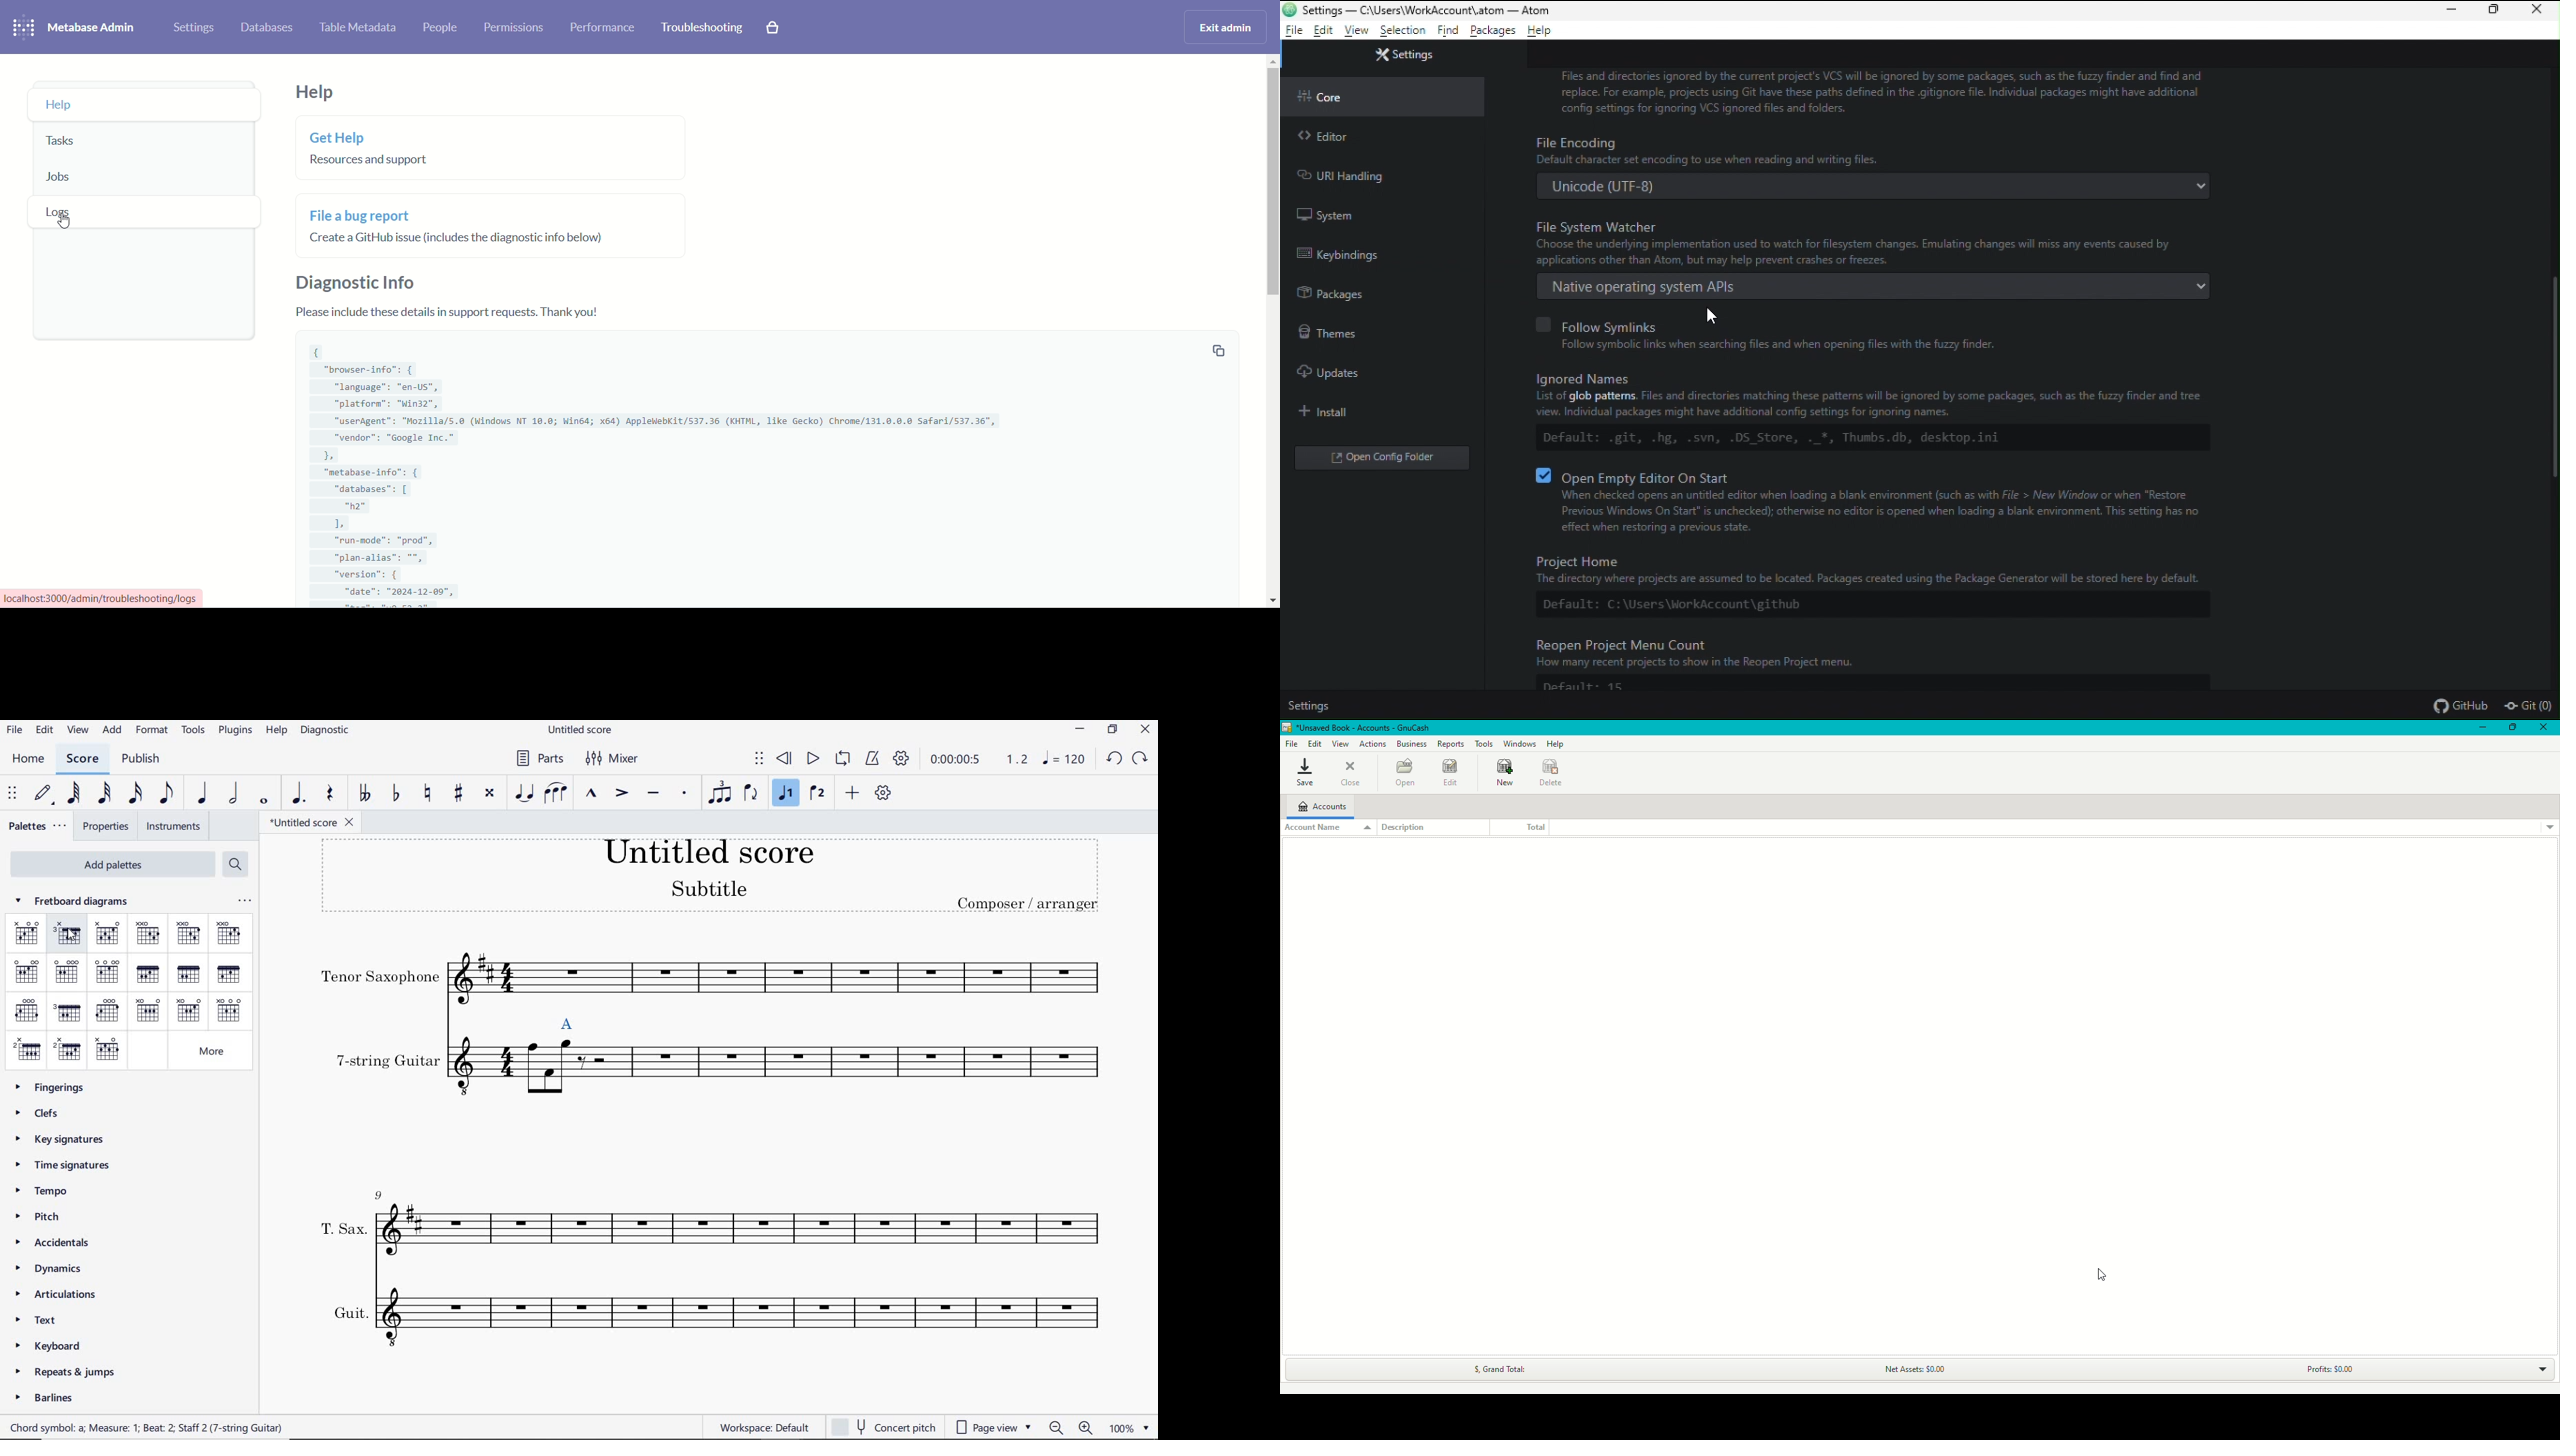 The height and width of the screenshot is (1456, 2576). Describe the element at coordinates (73, 933) in the screenshot. I see `cursor` at that location.